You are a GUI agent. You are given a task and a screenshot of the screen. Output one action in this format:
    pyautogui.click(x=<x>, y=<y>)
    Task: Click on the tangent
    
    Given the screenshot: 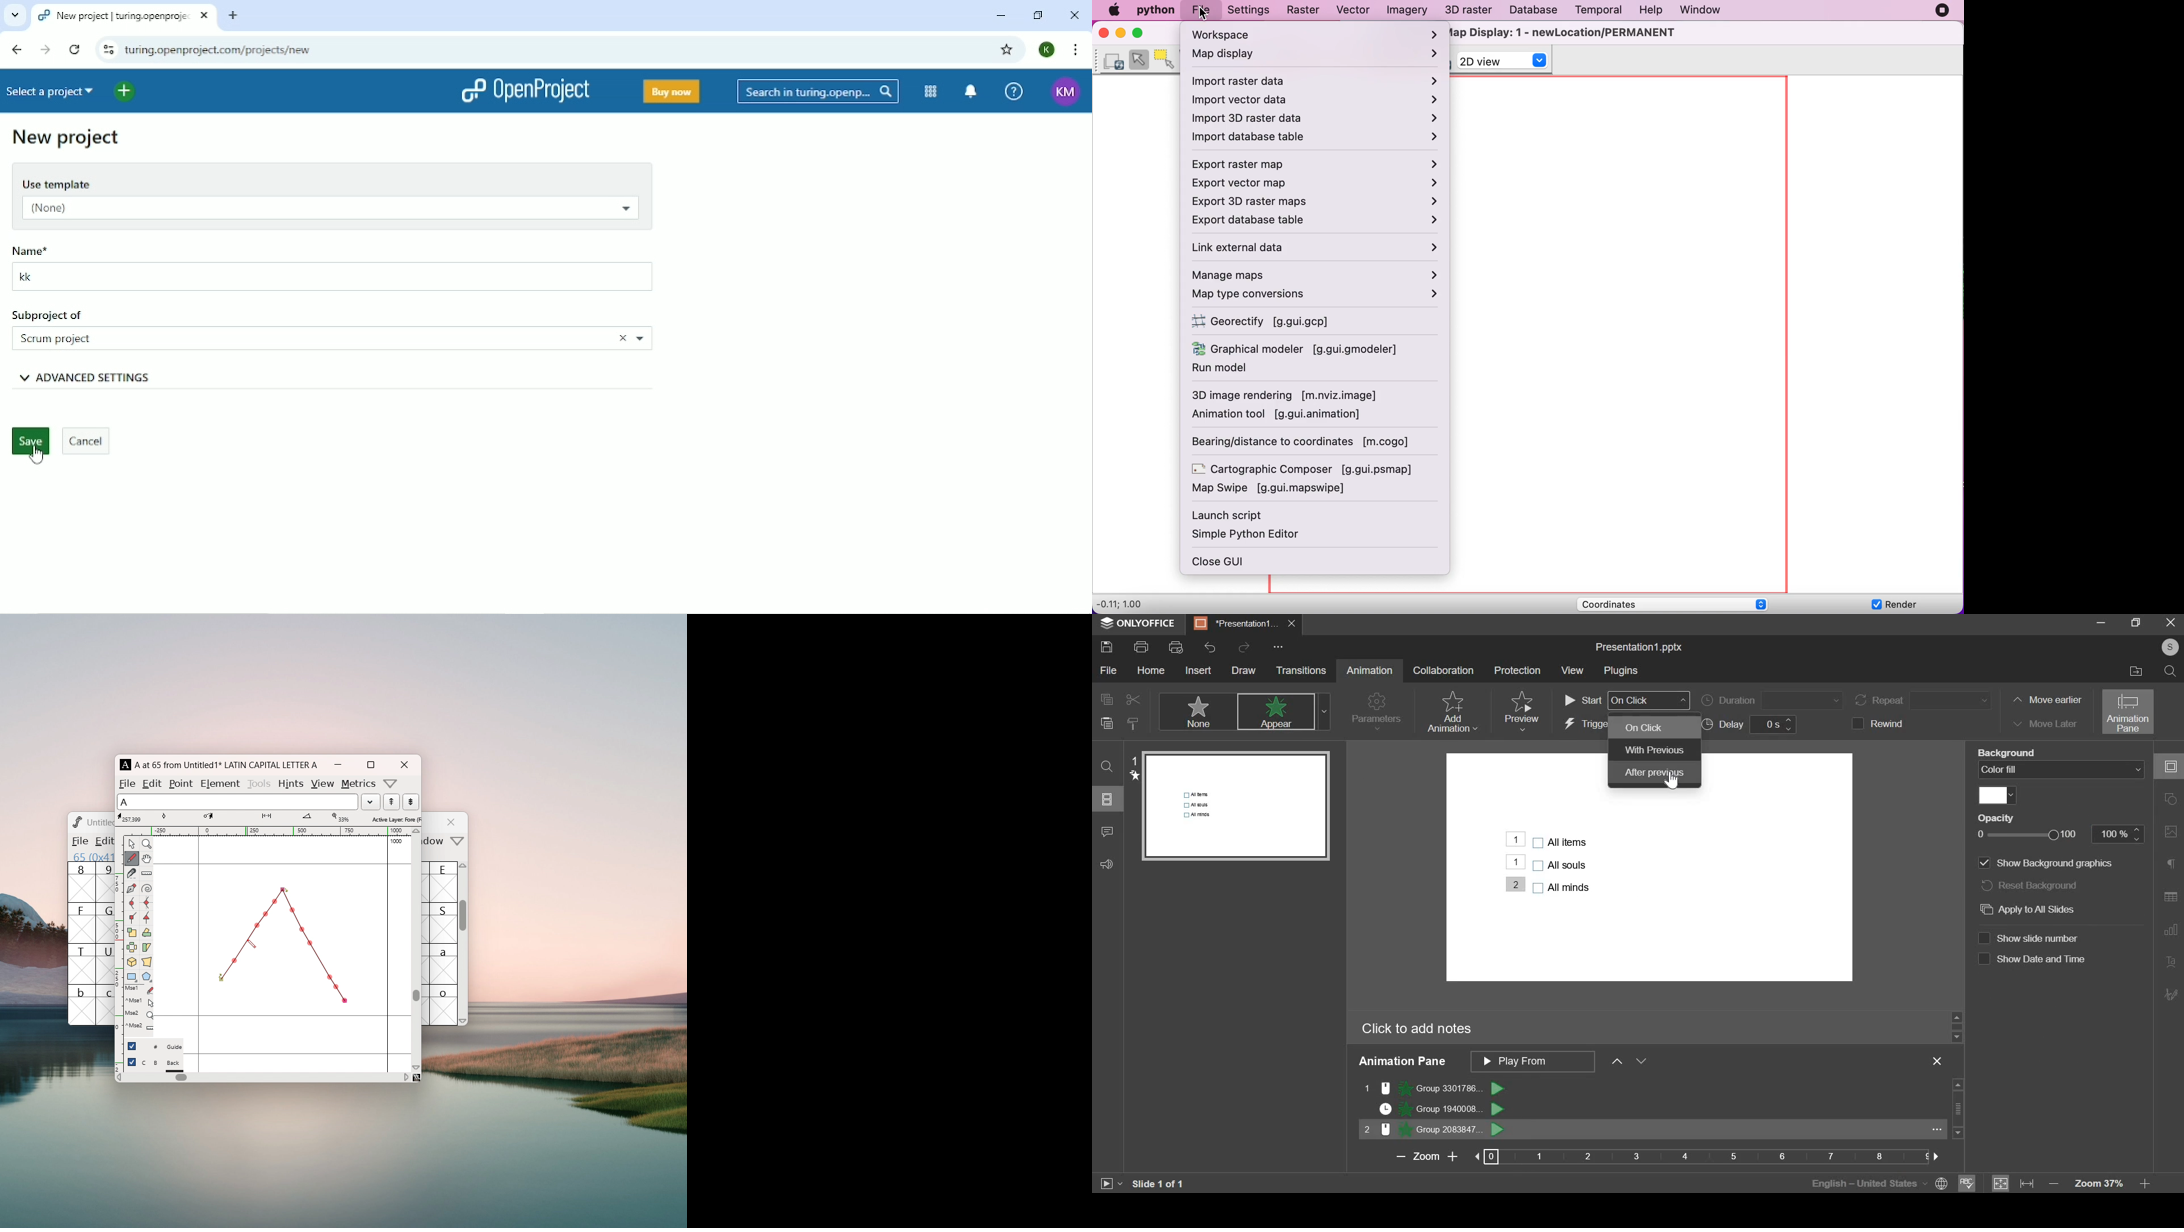 What is the action you would take?
    pyautogui.click(x=176, y=817)
    